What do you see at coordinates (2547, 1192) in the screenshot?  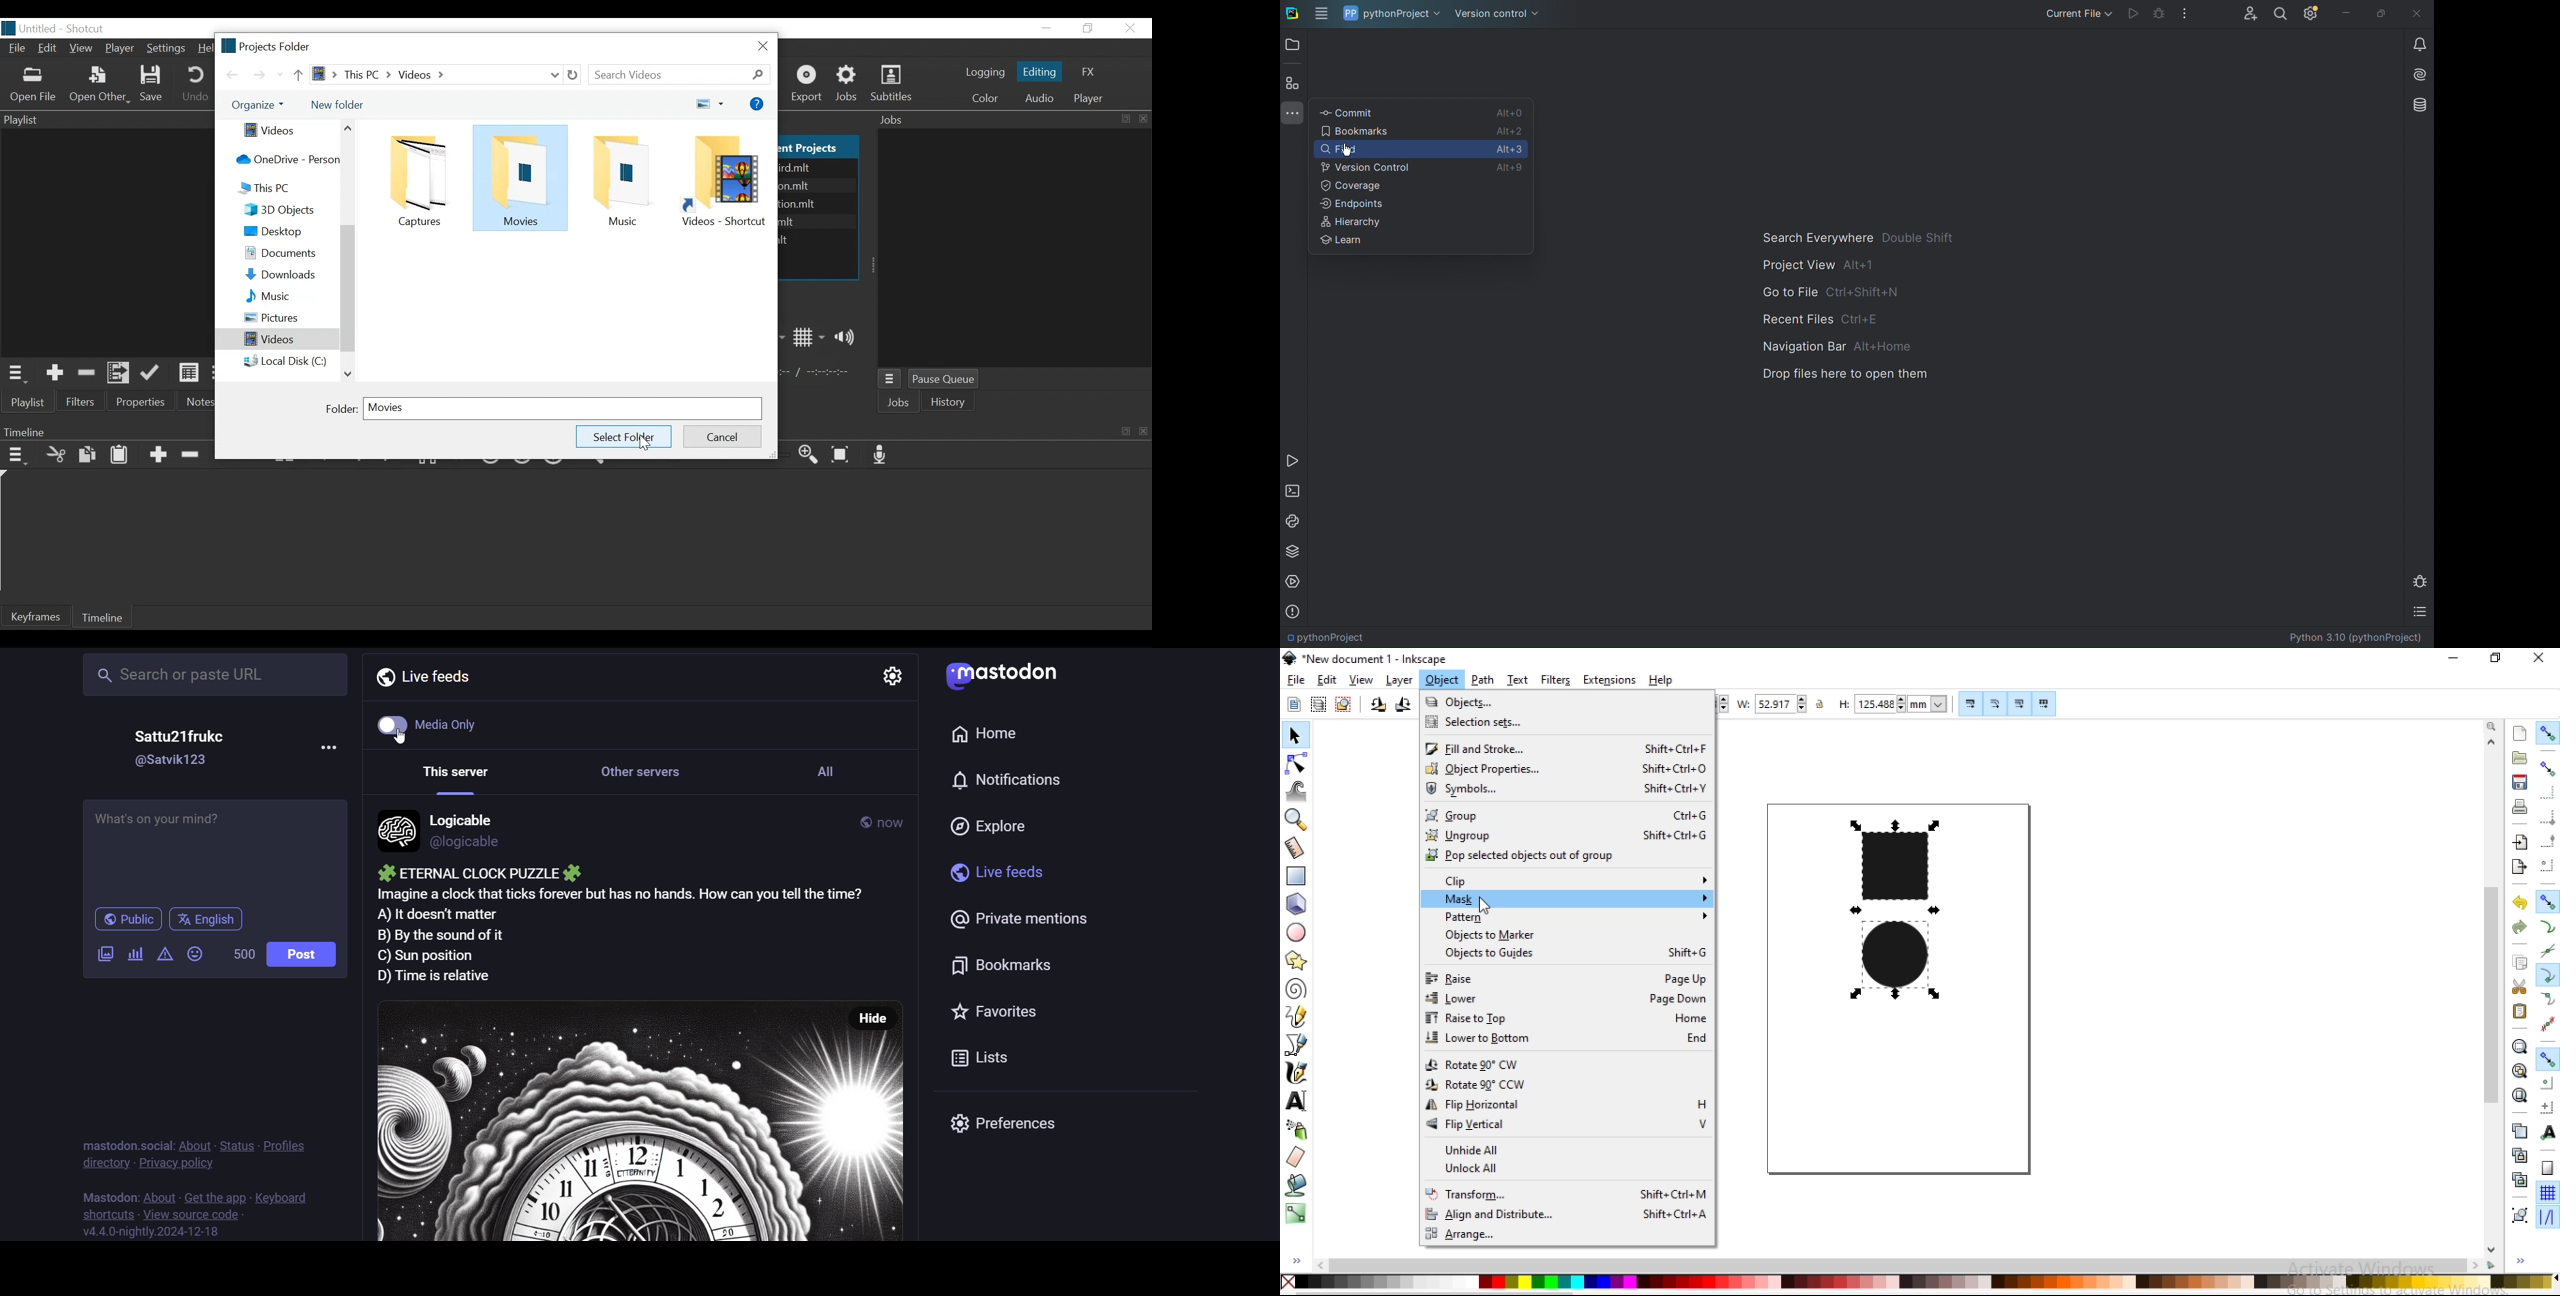 I see `snap to grids` at bounding box center [2547, 1192].